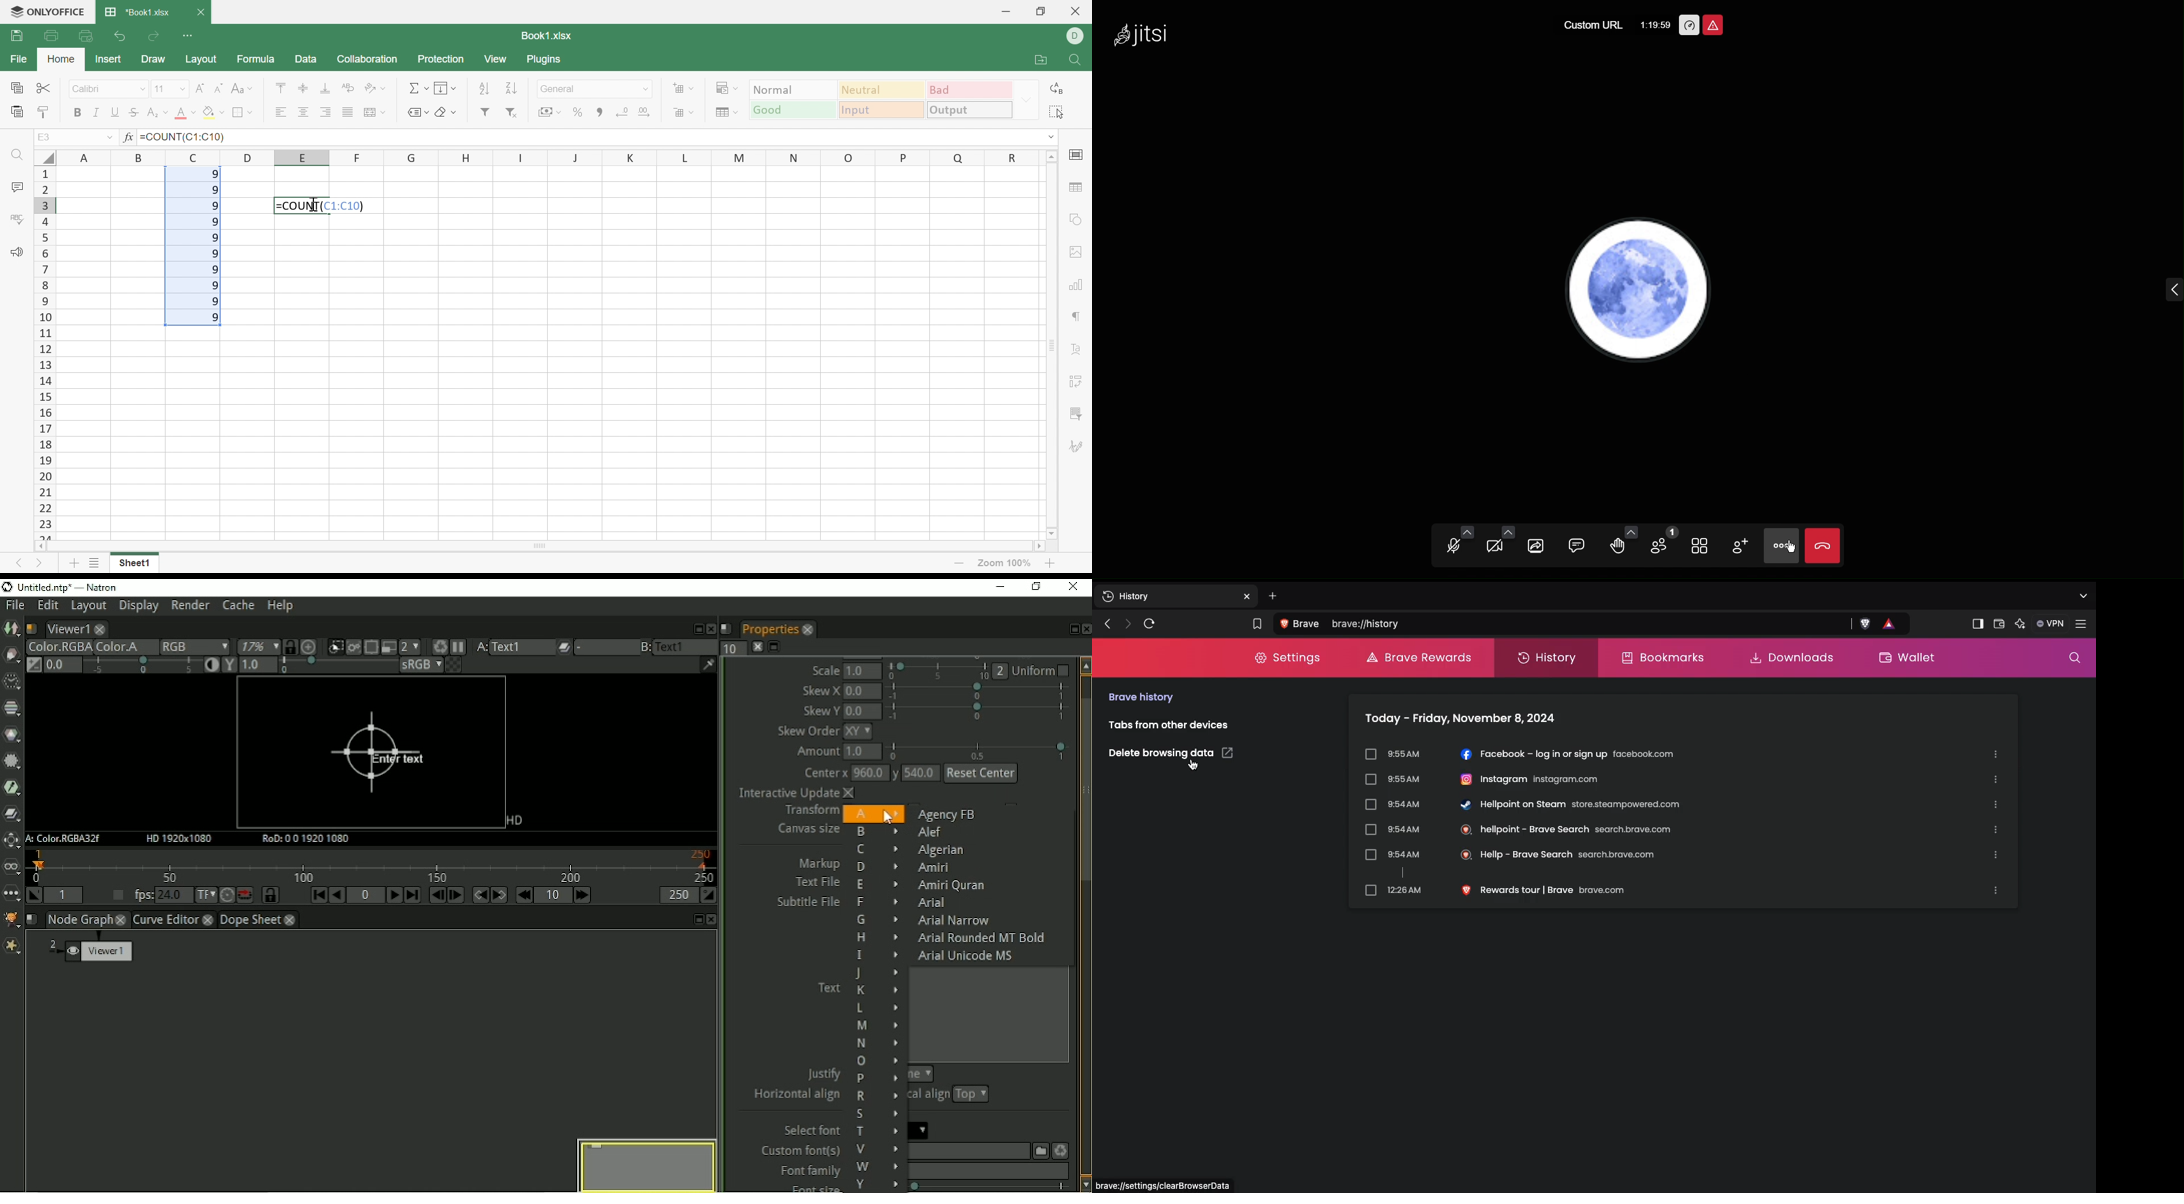  What do you see at coordinates (15, 156) in the screenshot?
I see `Find` at bounding box center [15, 156].